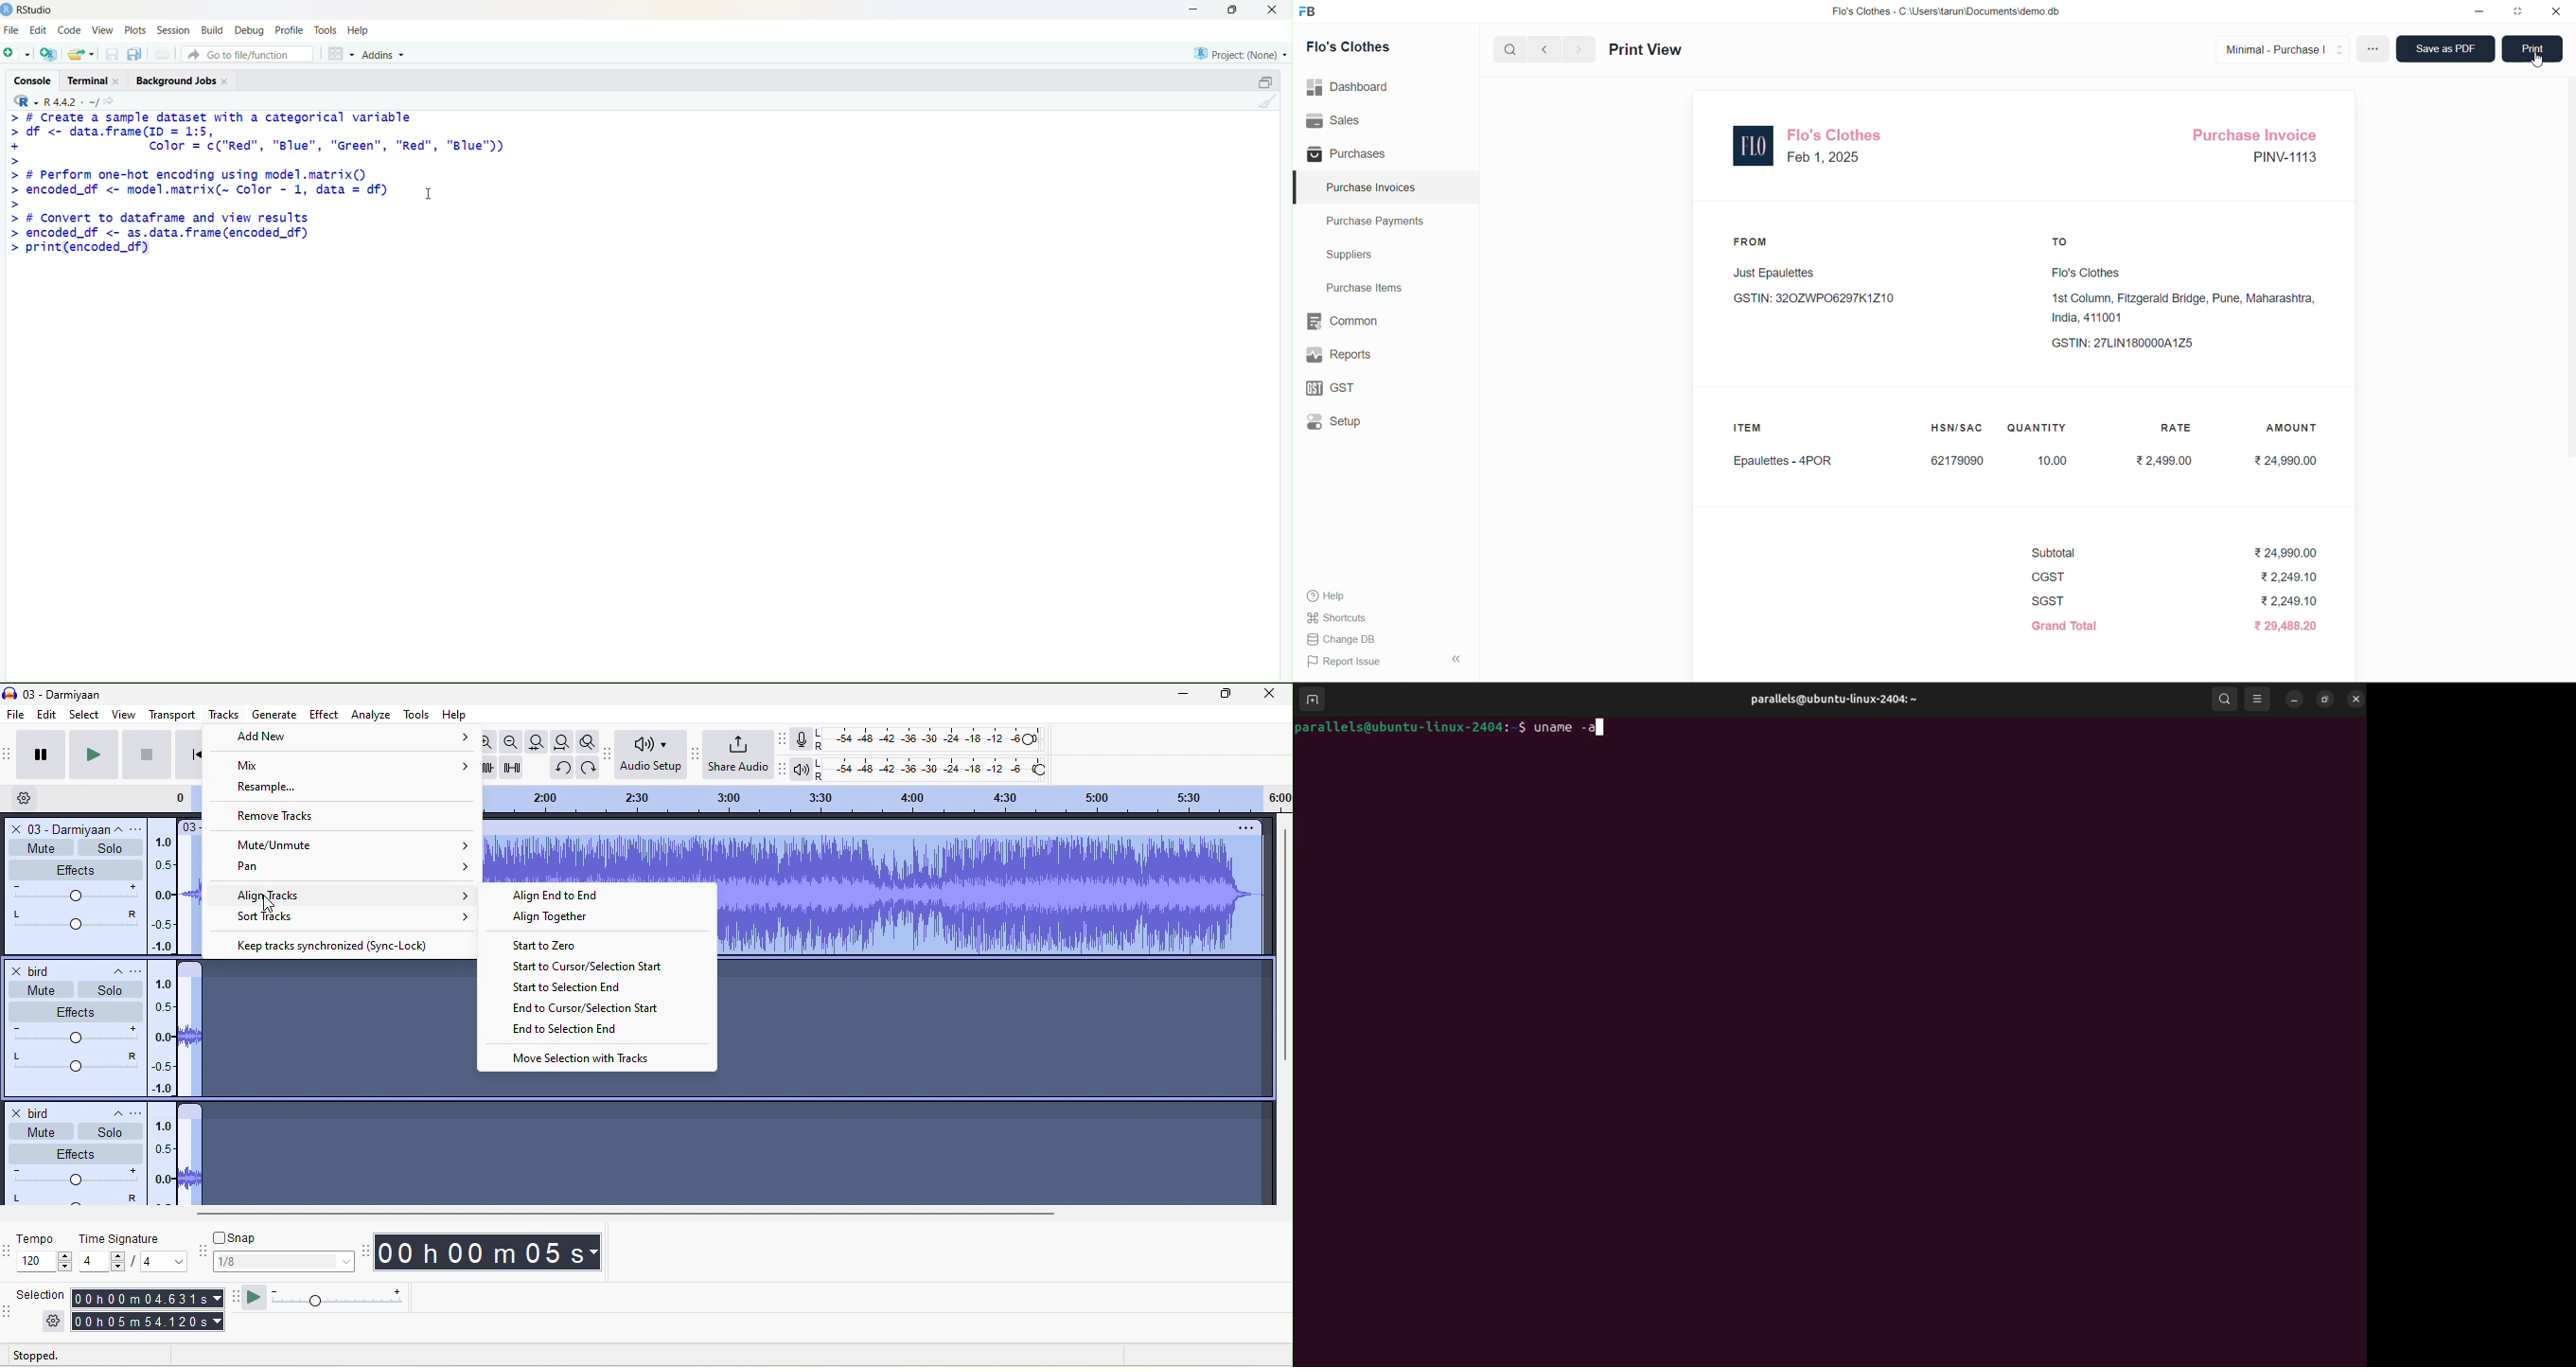  I want to click on time signature, so click(126, 1237).